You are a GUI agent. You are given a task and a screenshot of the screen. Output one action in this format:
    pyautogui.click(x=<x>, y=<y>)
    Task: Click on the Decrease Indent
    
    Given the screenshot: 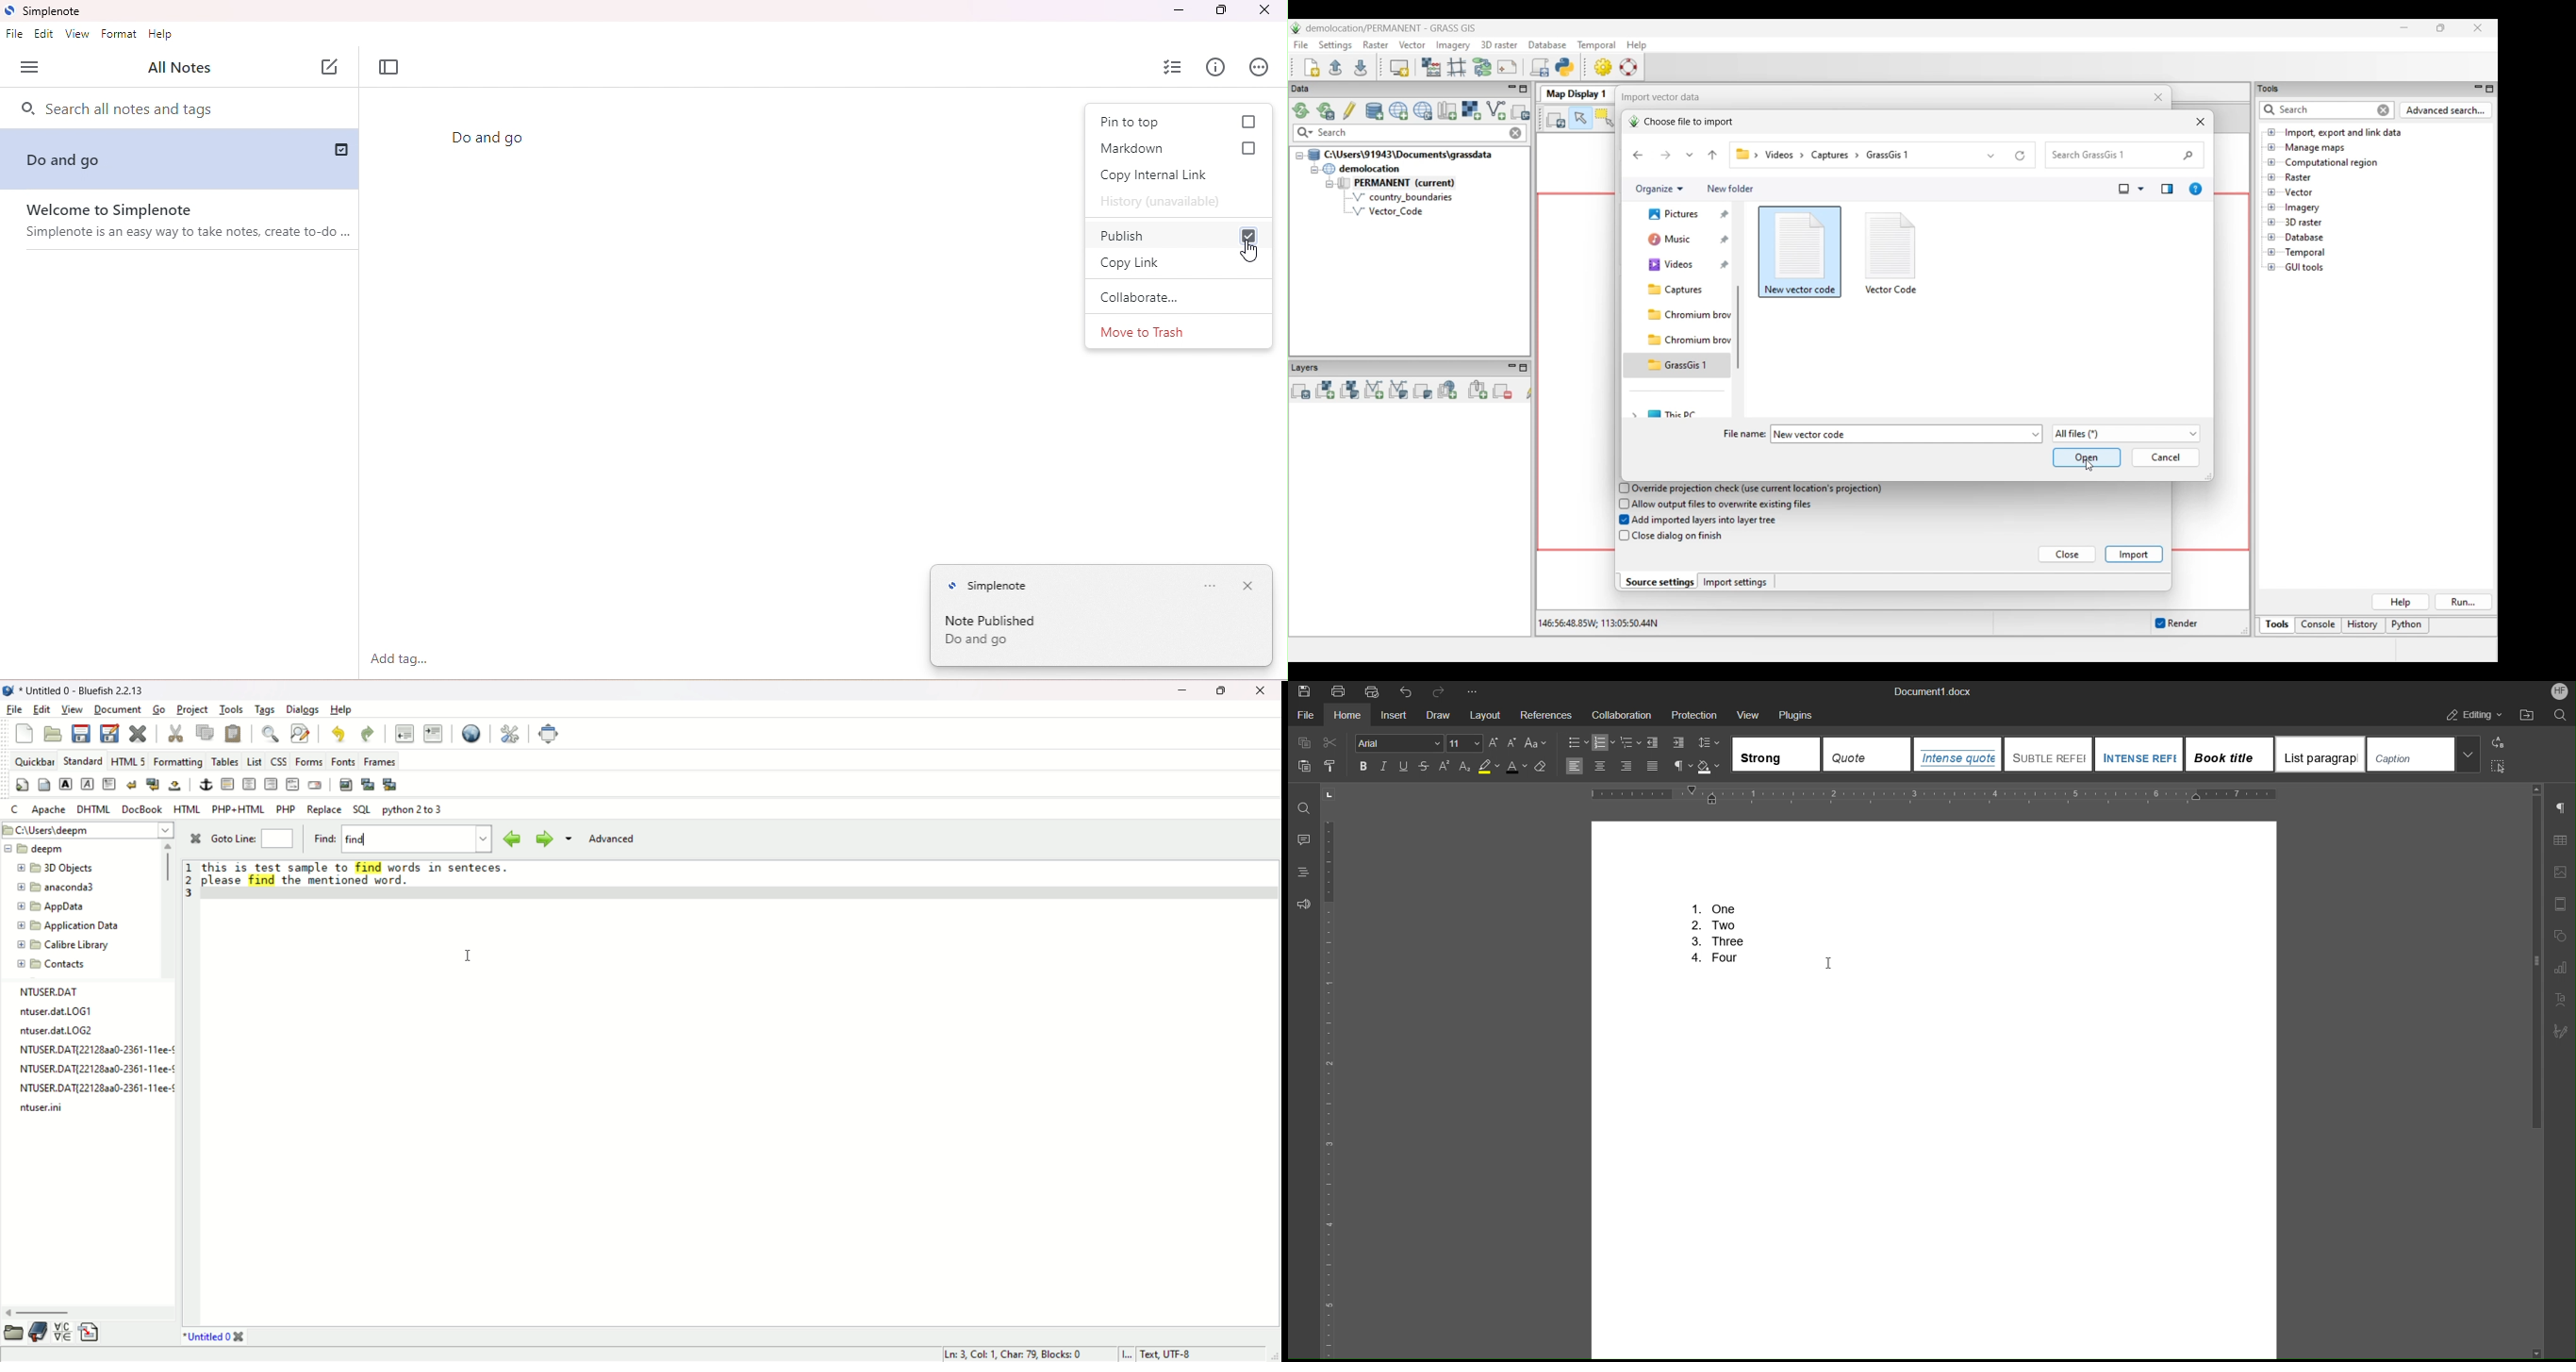 What is the action you would take?
    pyautogui.click(x=1654, y=743)
    